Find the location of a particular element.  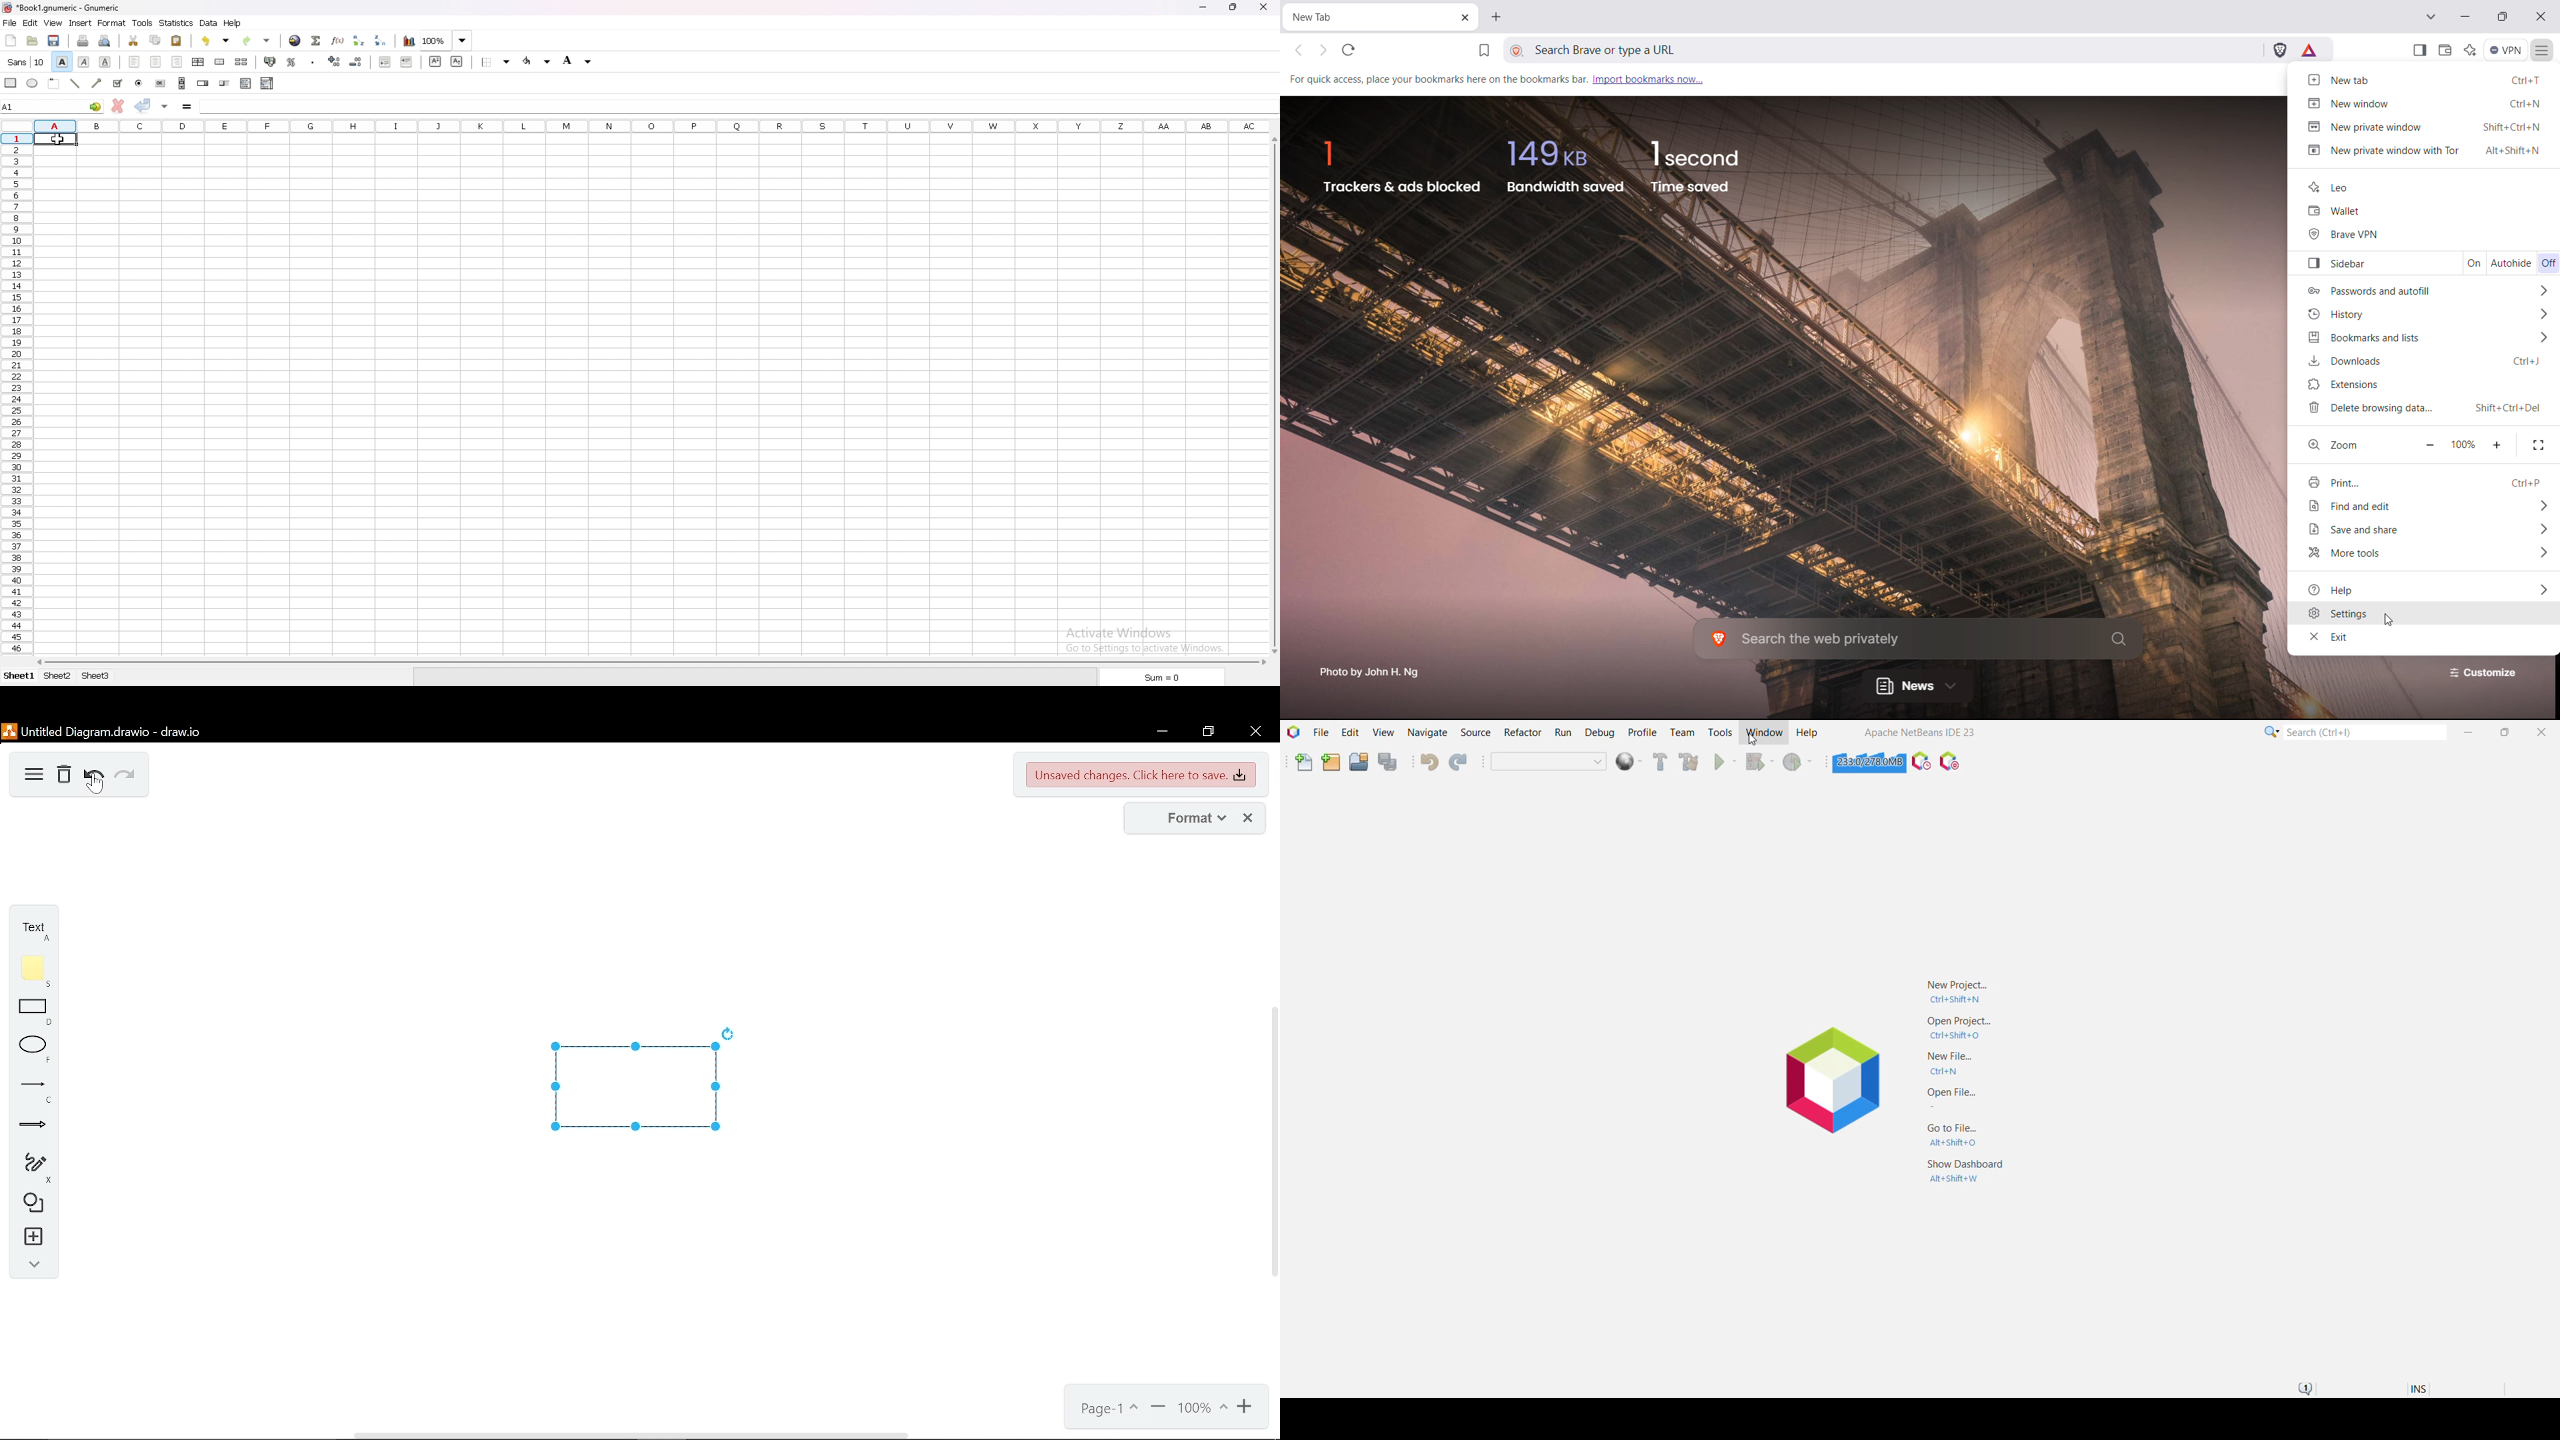

increase indent is located at coordinates (407, 62).